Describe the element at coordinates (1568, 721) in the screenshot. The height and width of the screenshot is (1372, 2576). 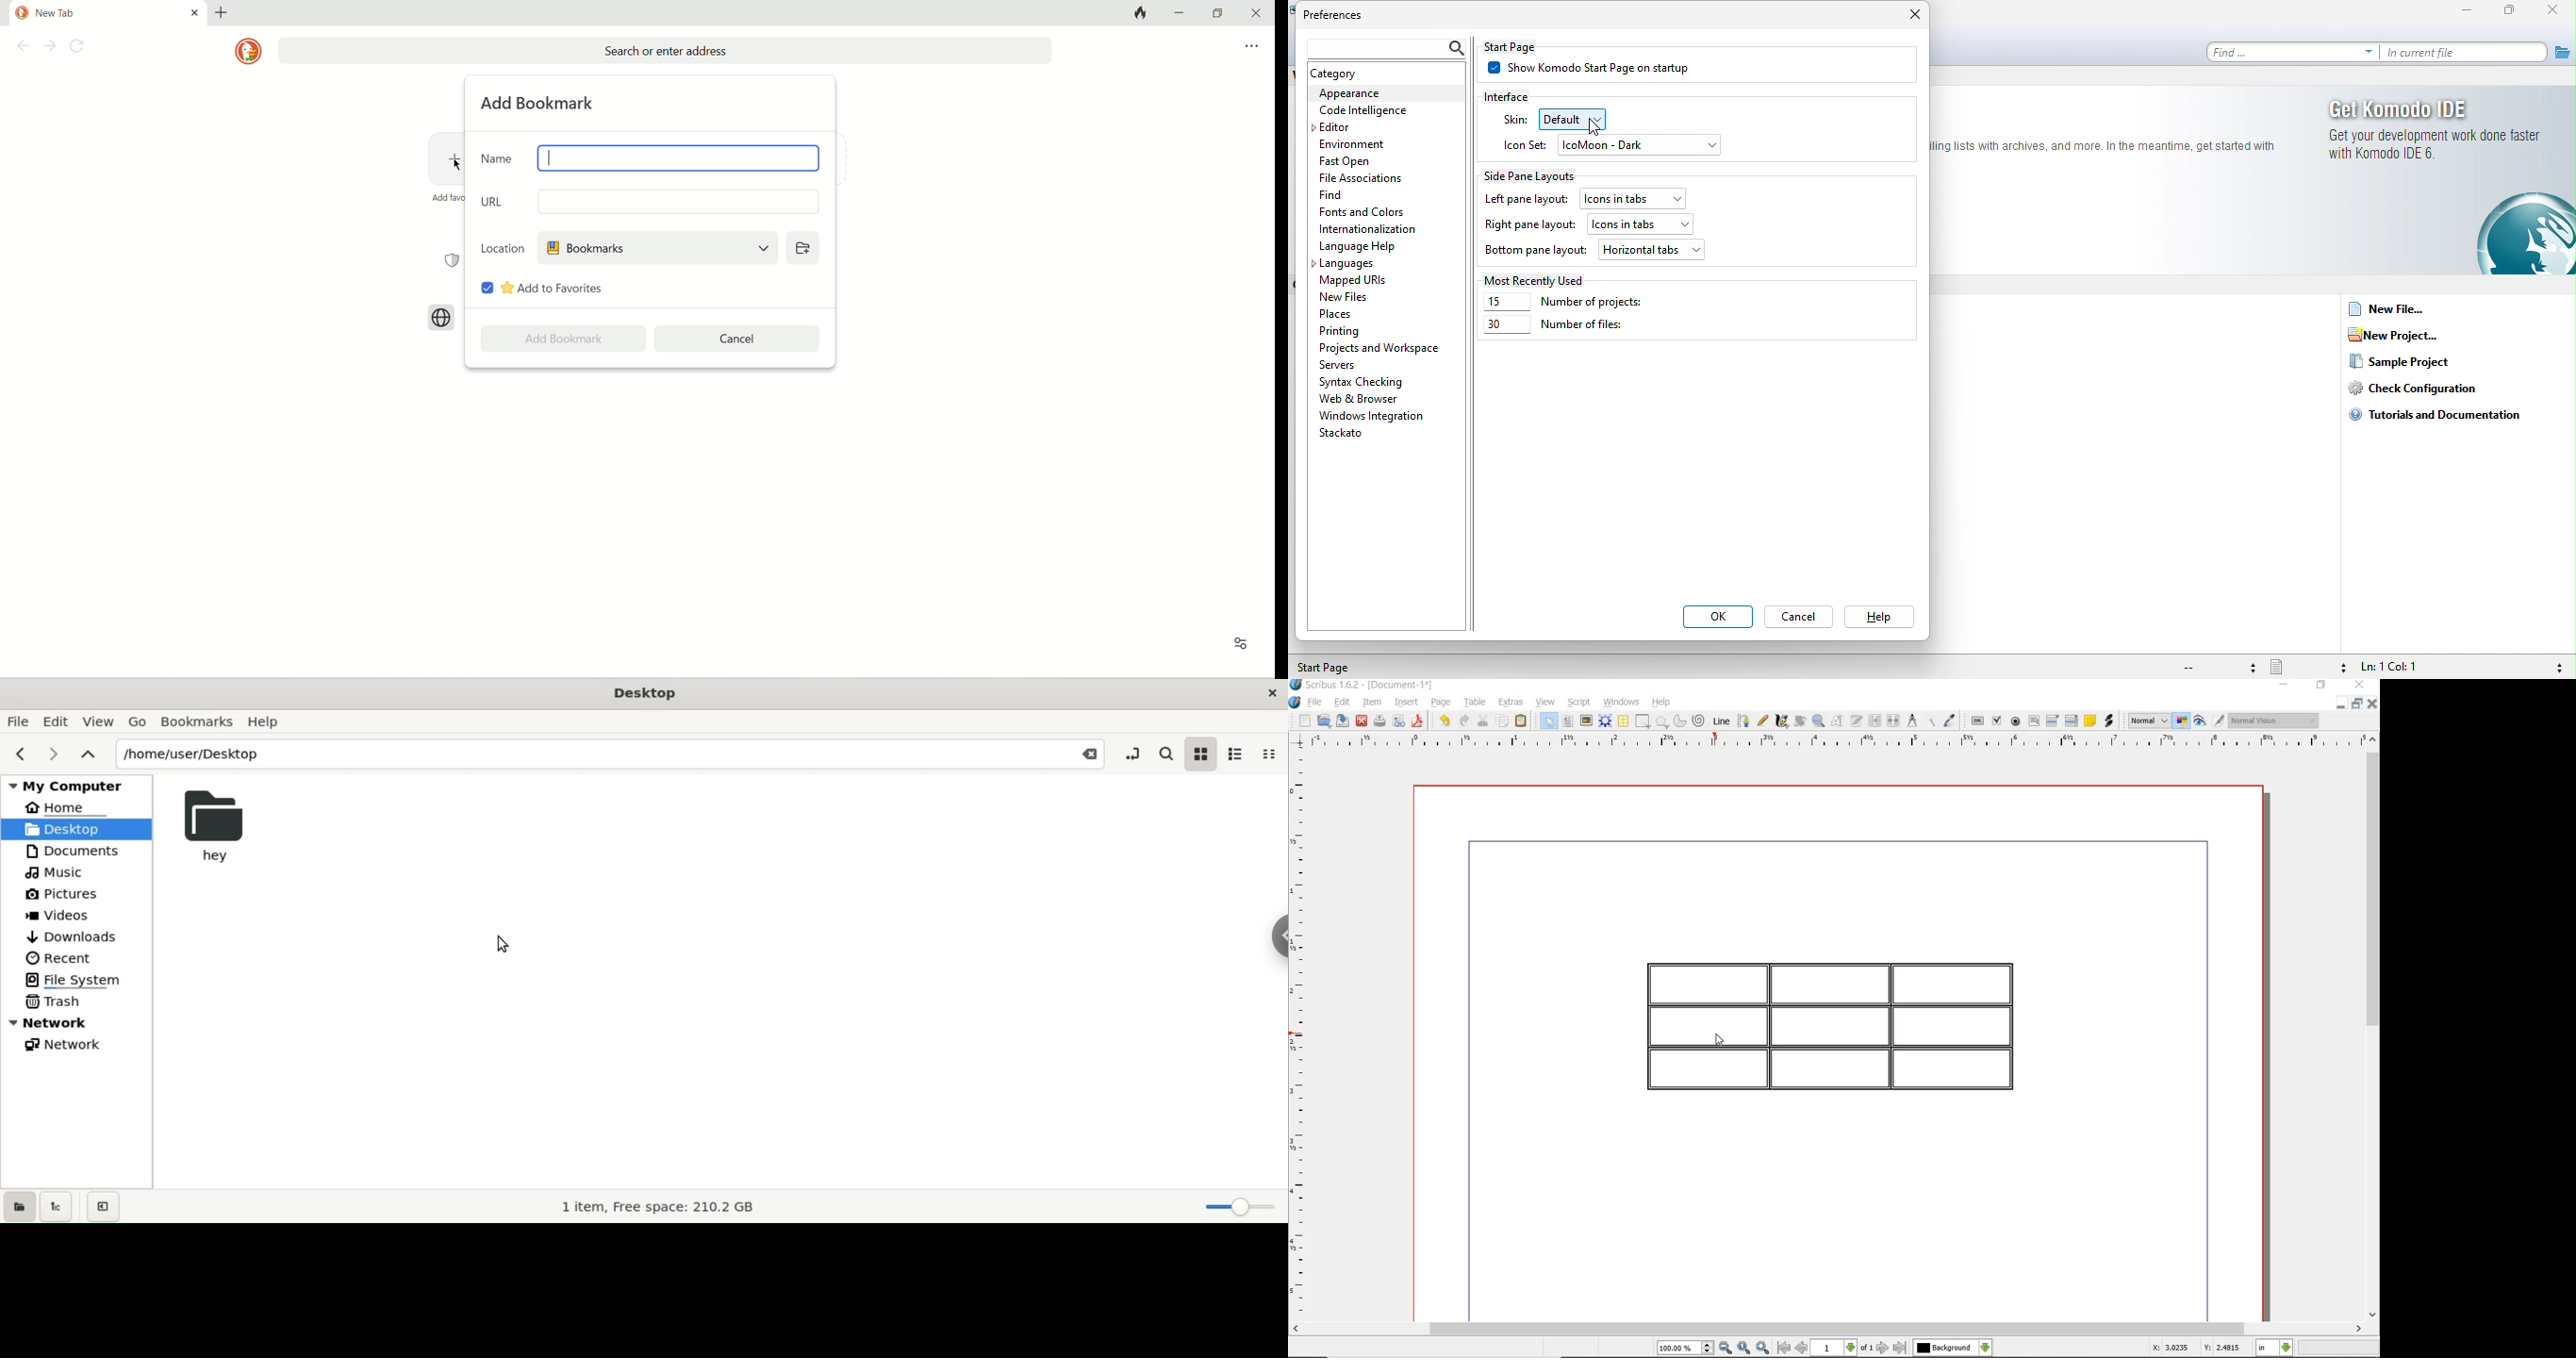
I see `text frame` at that location.